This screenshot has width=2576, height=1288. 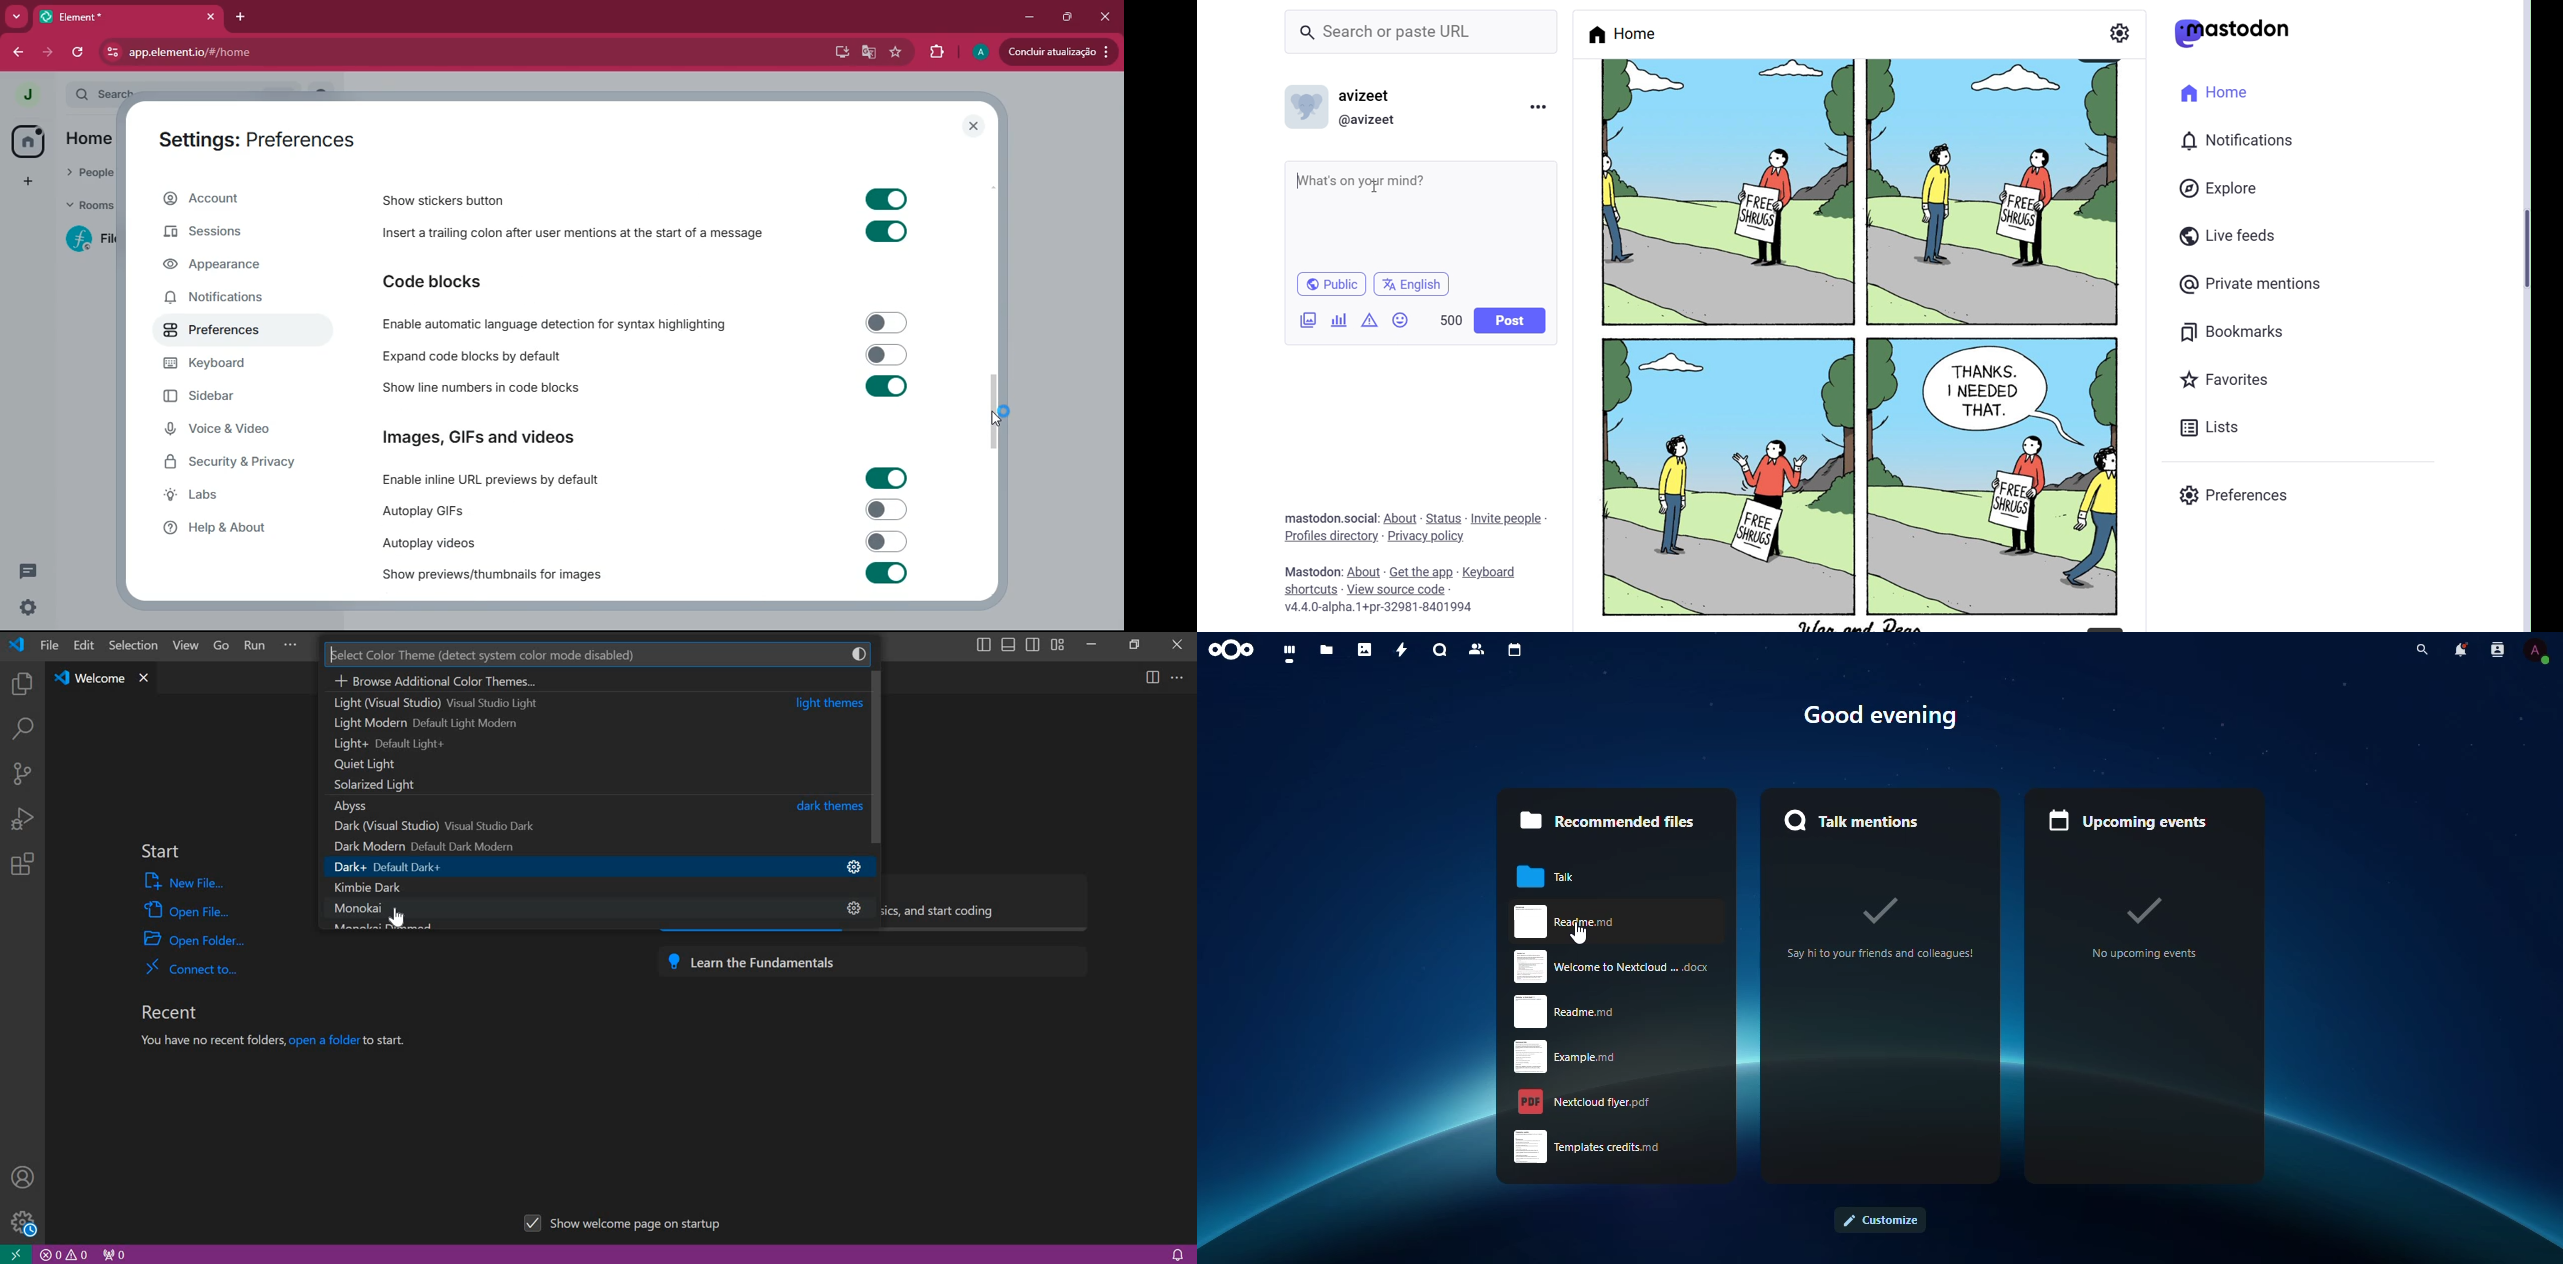 What do you see at coordinates (1000, 412) in the screenshot?
I see `scroll bar` at bounding box center [1000, 412].